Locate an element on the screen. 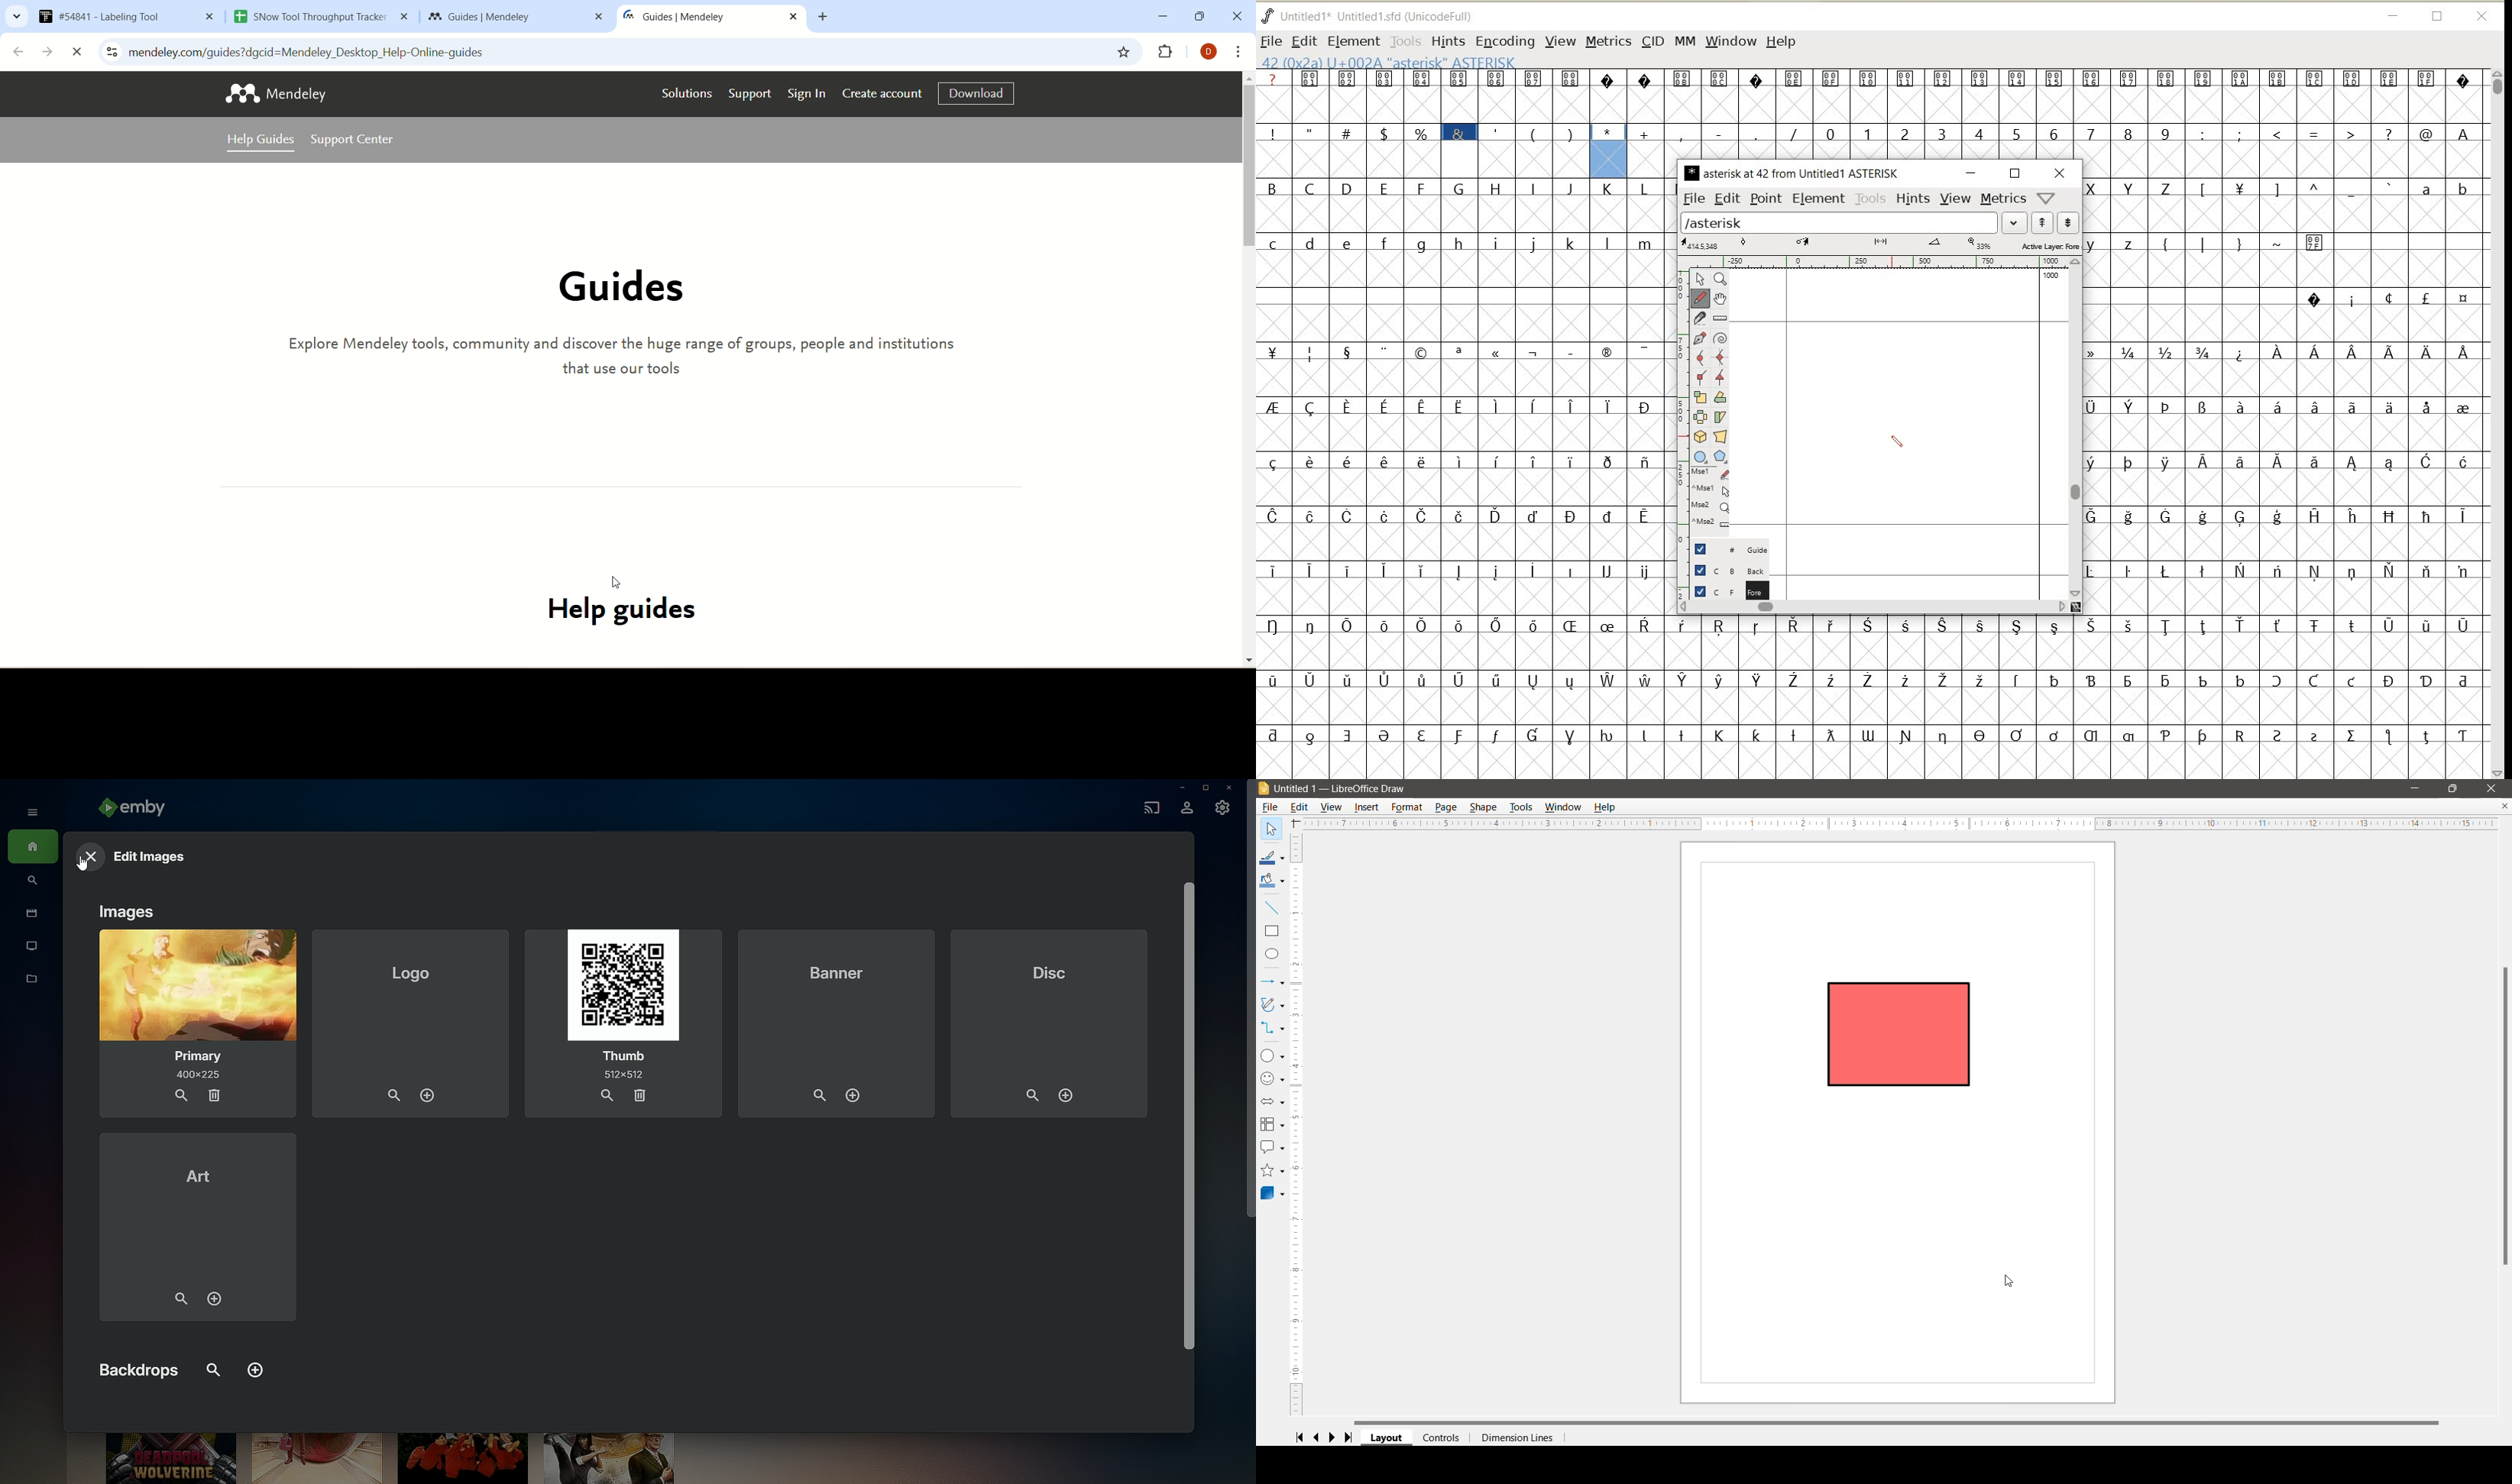 This screenshot has height=1484, width=2520. Document Title - Application Name is located at coordinates (1346, 789).